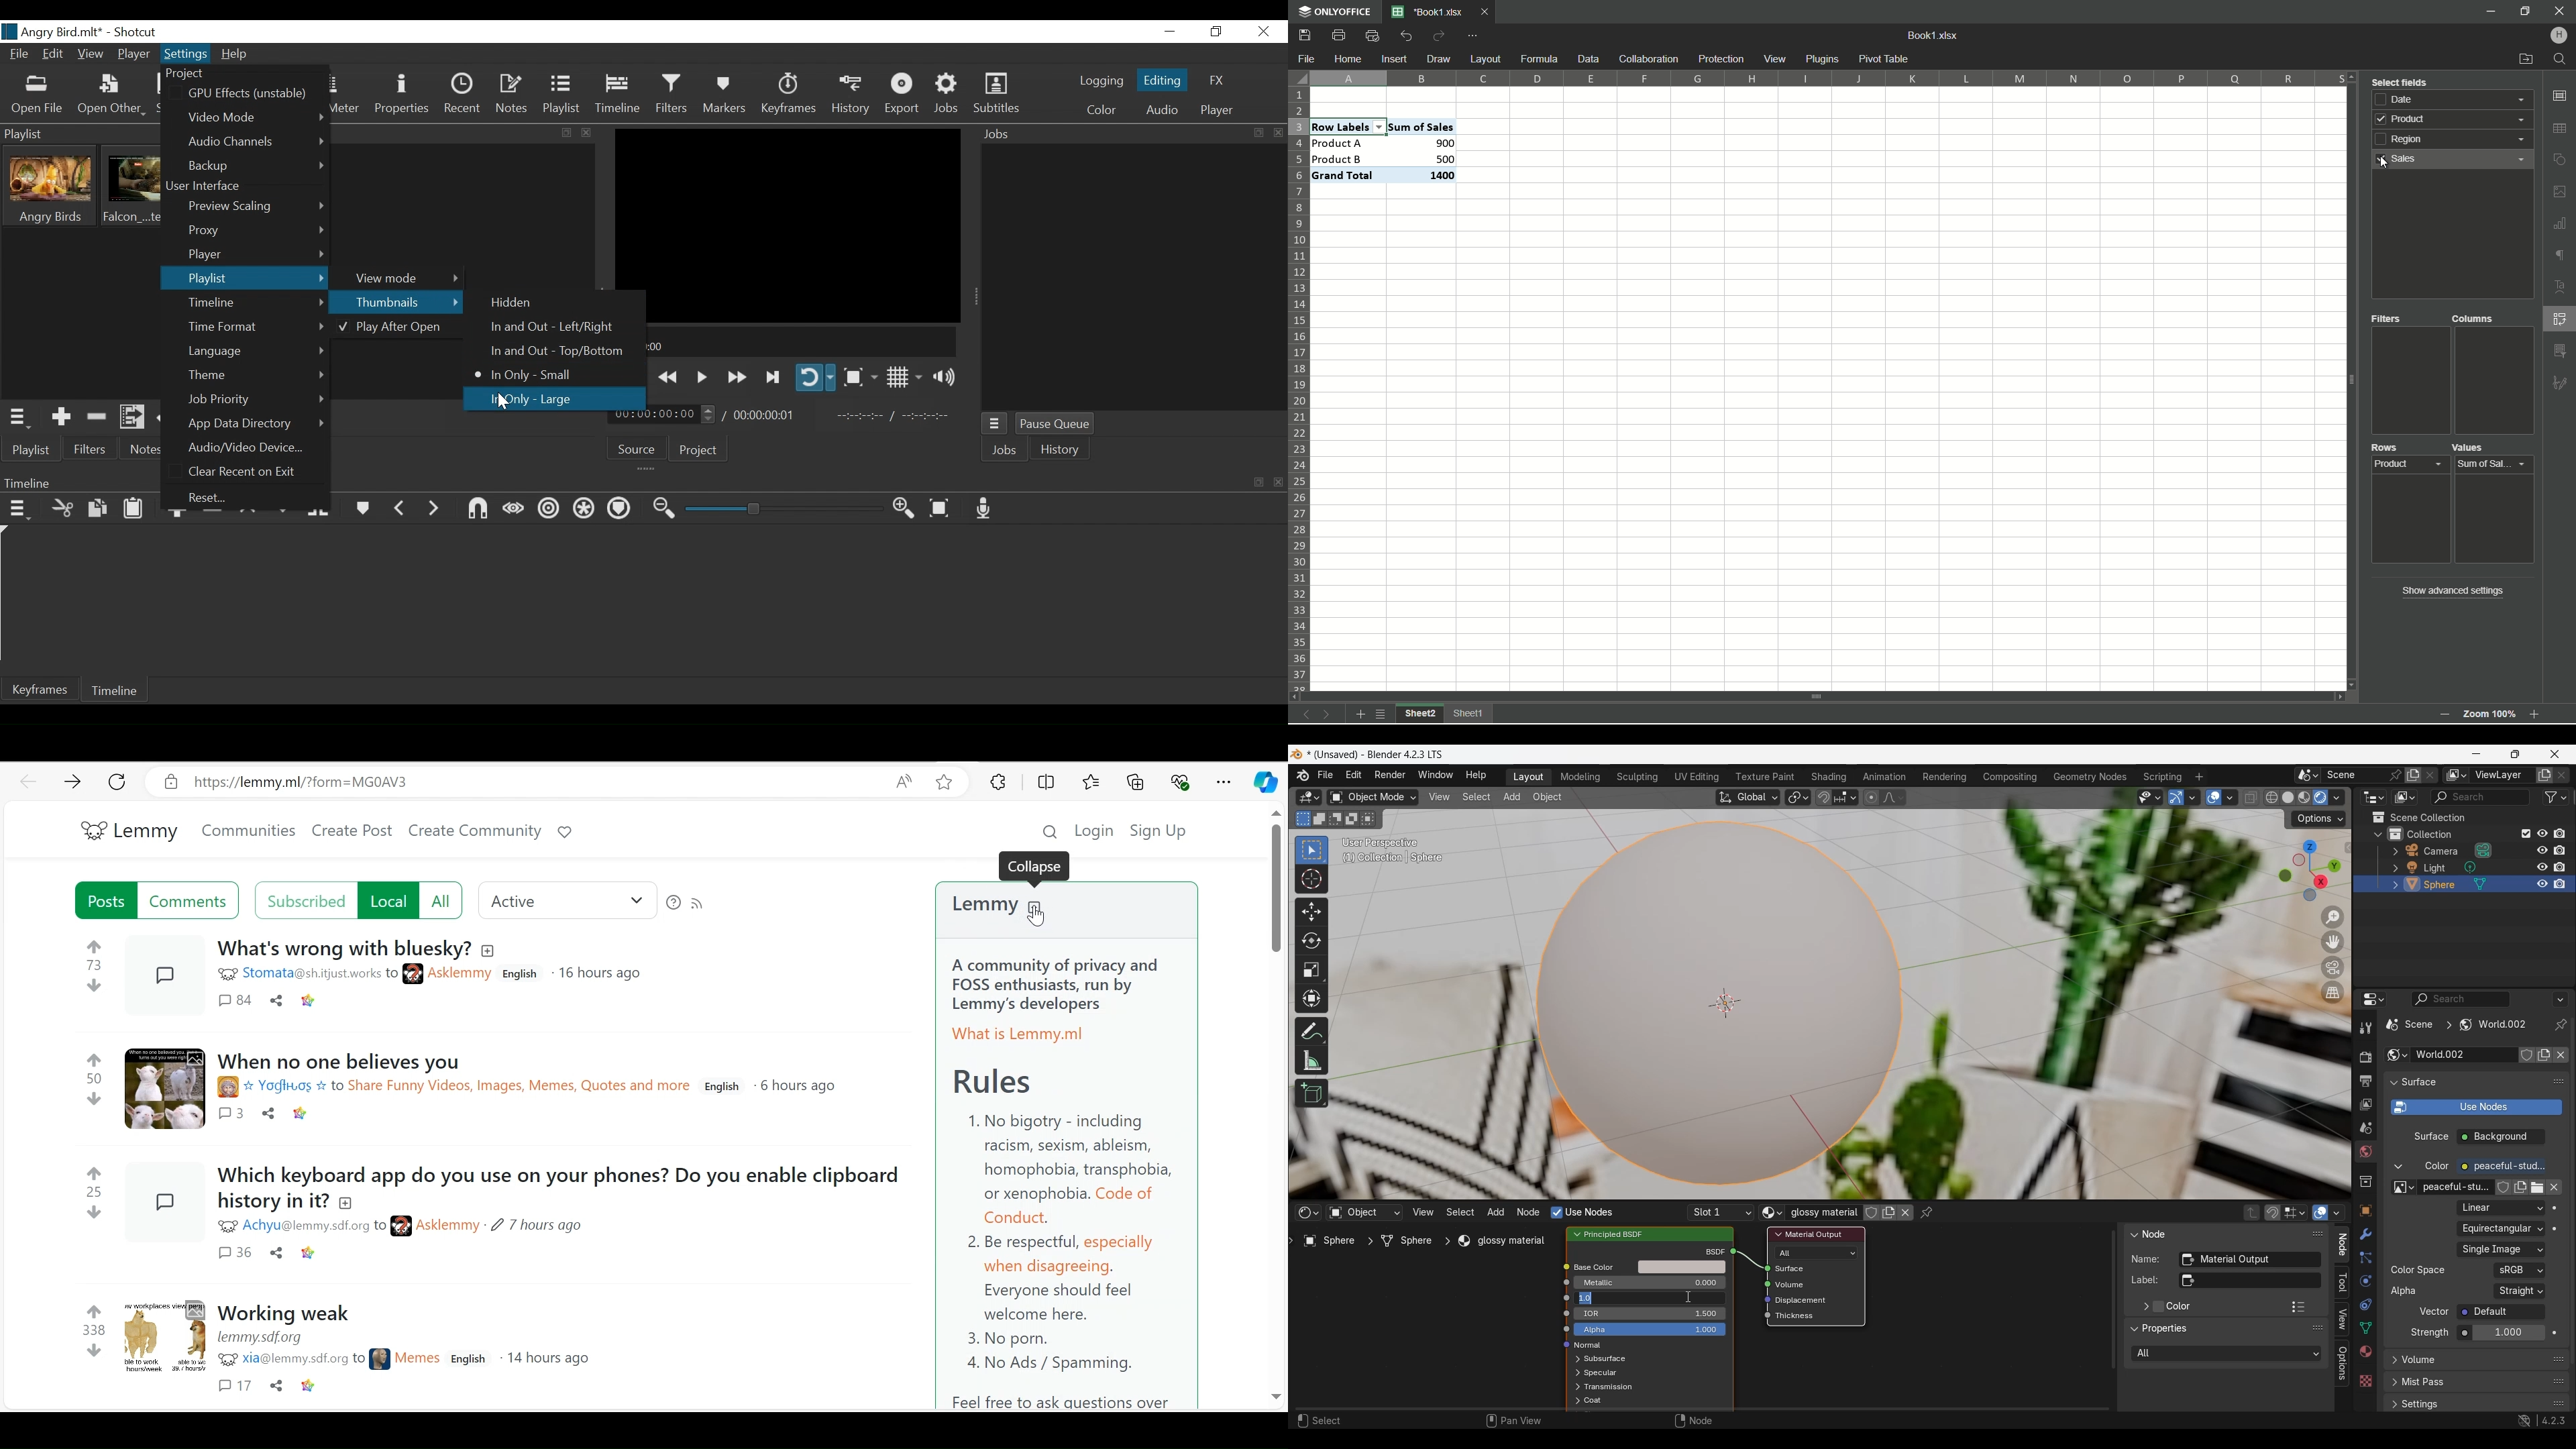 The image size is (2576, 1456). Describe the element at coordinates (1163, 80) in the screenshot. I see `Editing` at that location.